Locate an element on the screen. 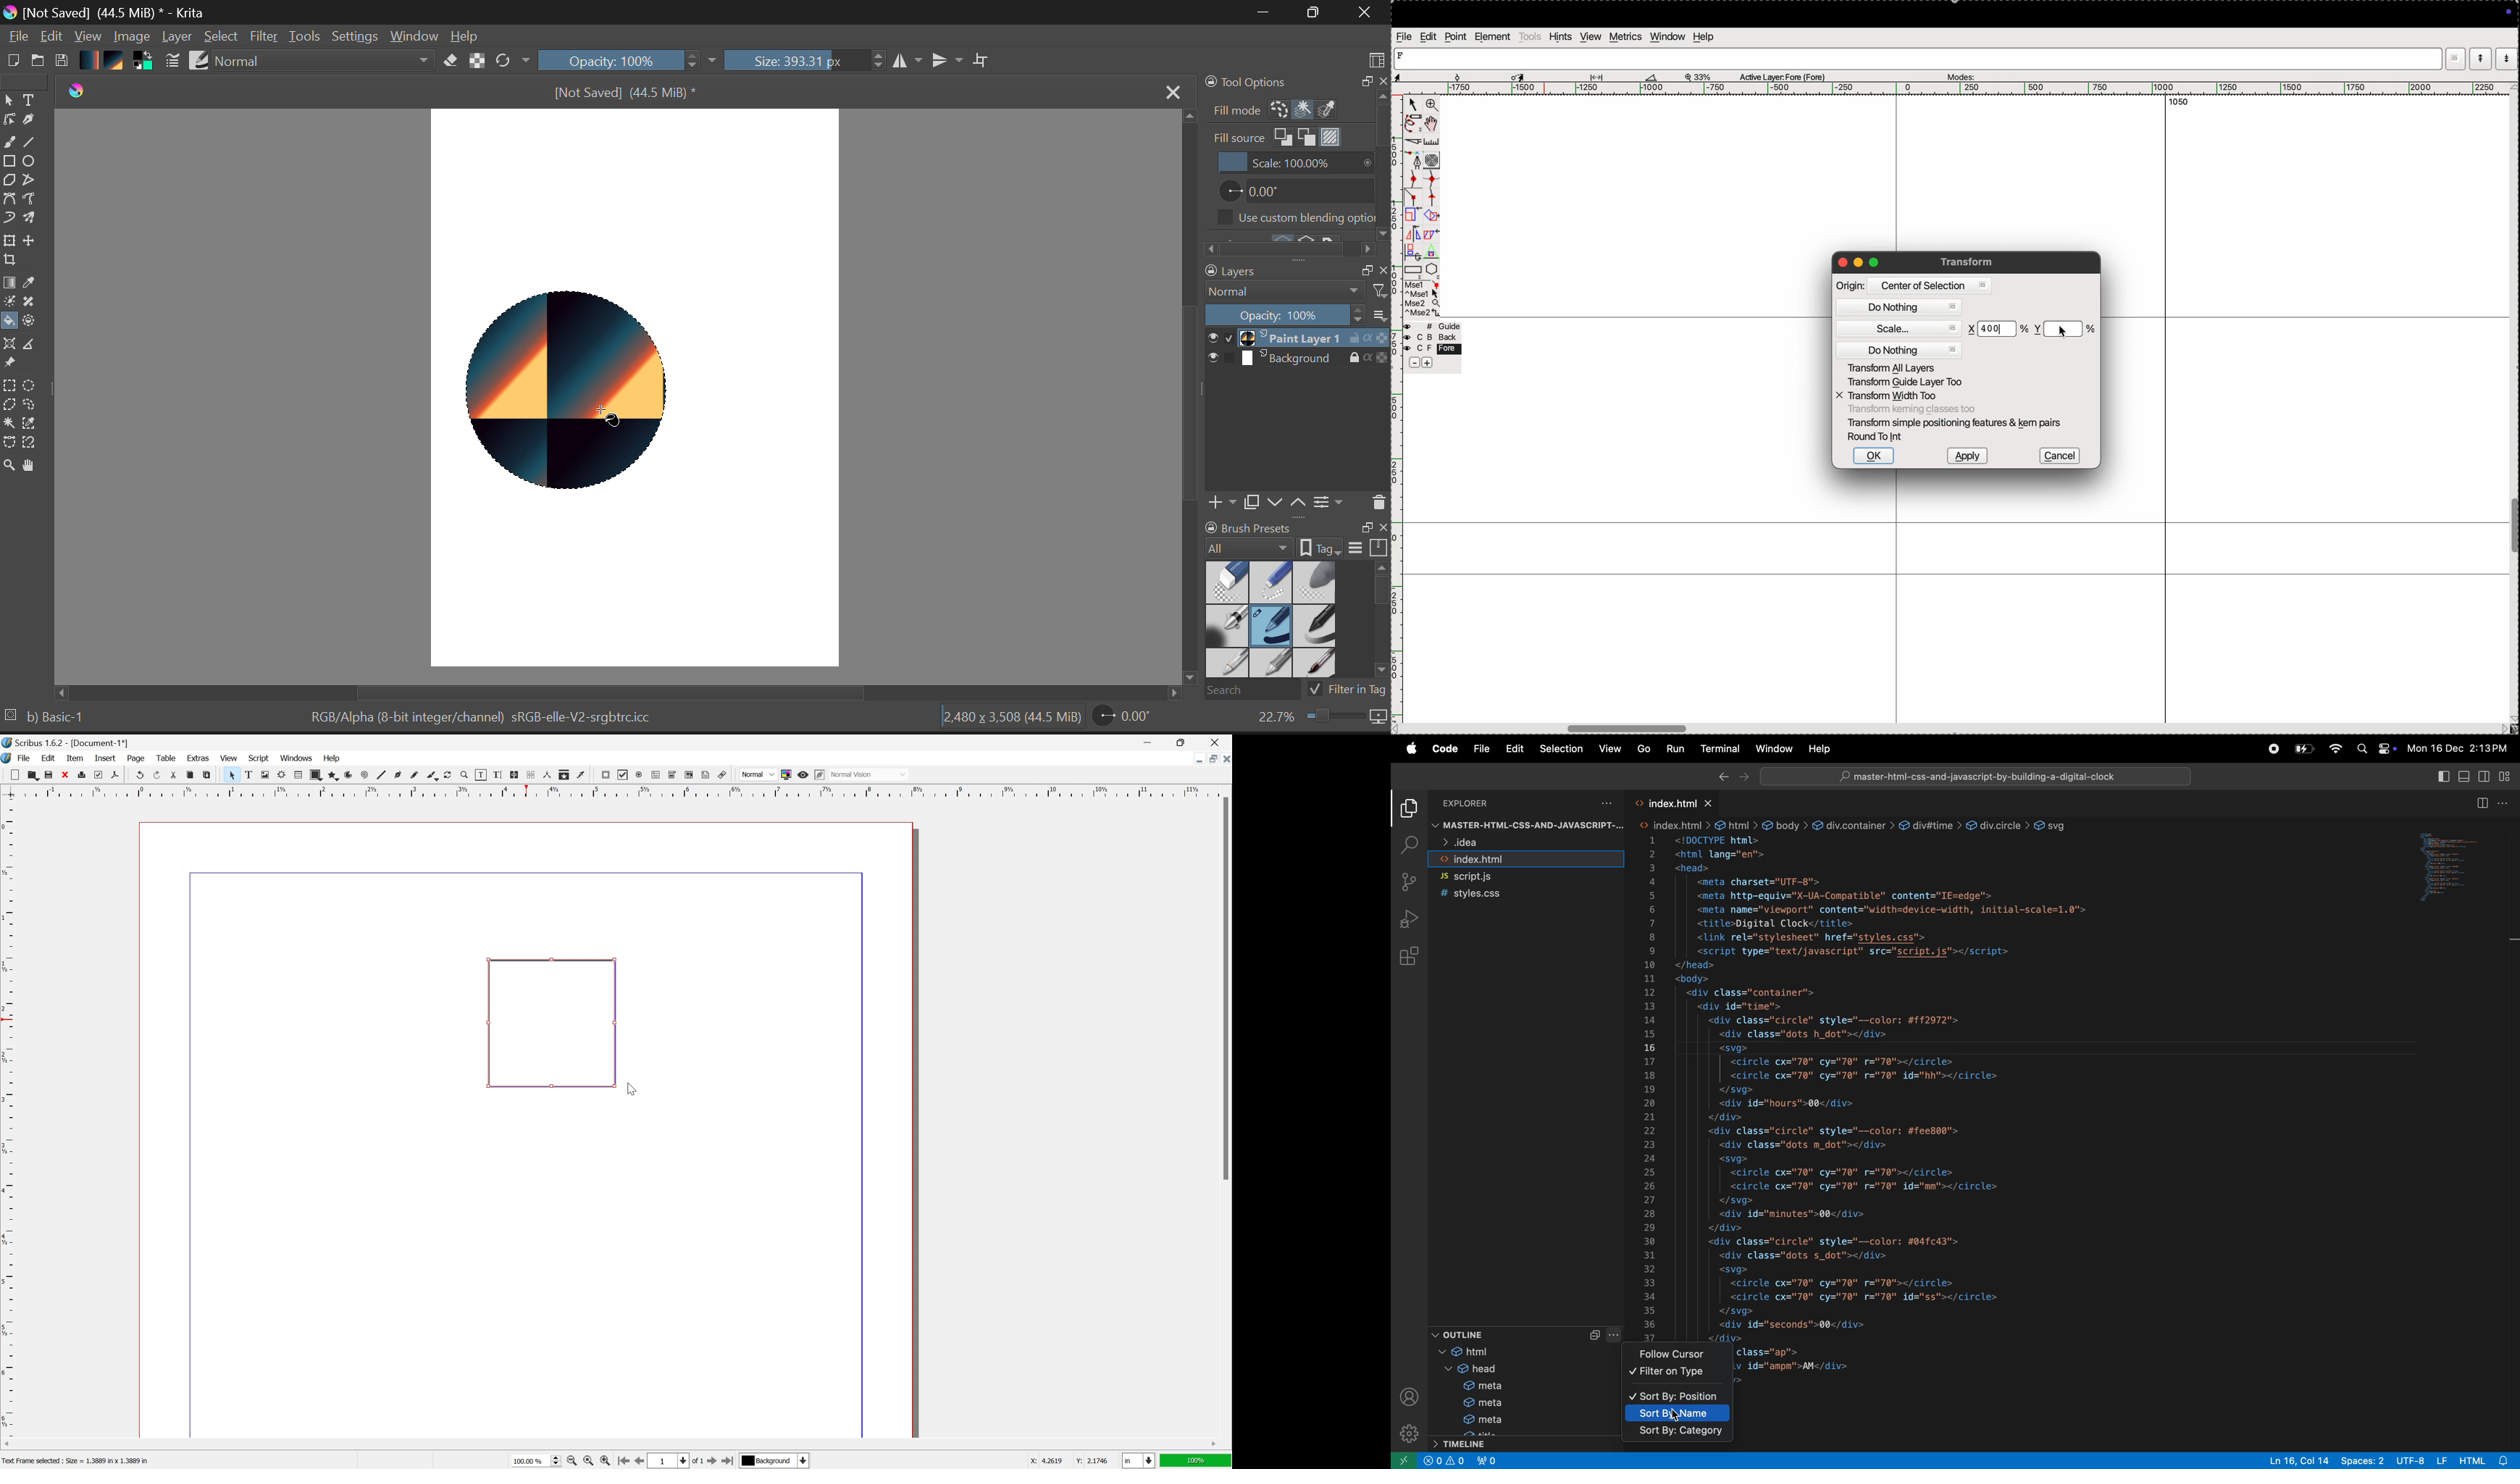 The width and height of the screenshot is (2520, 1484). Polygon is located at coordinates (10, 183).